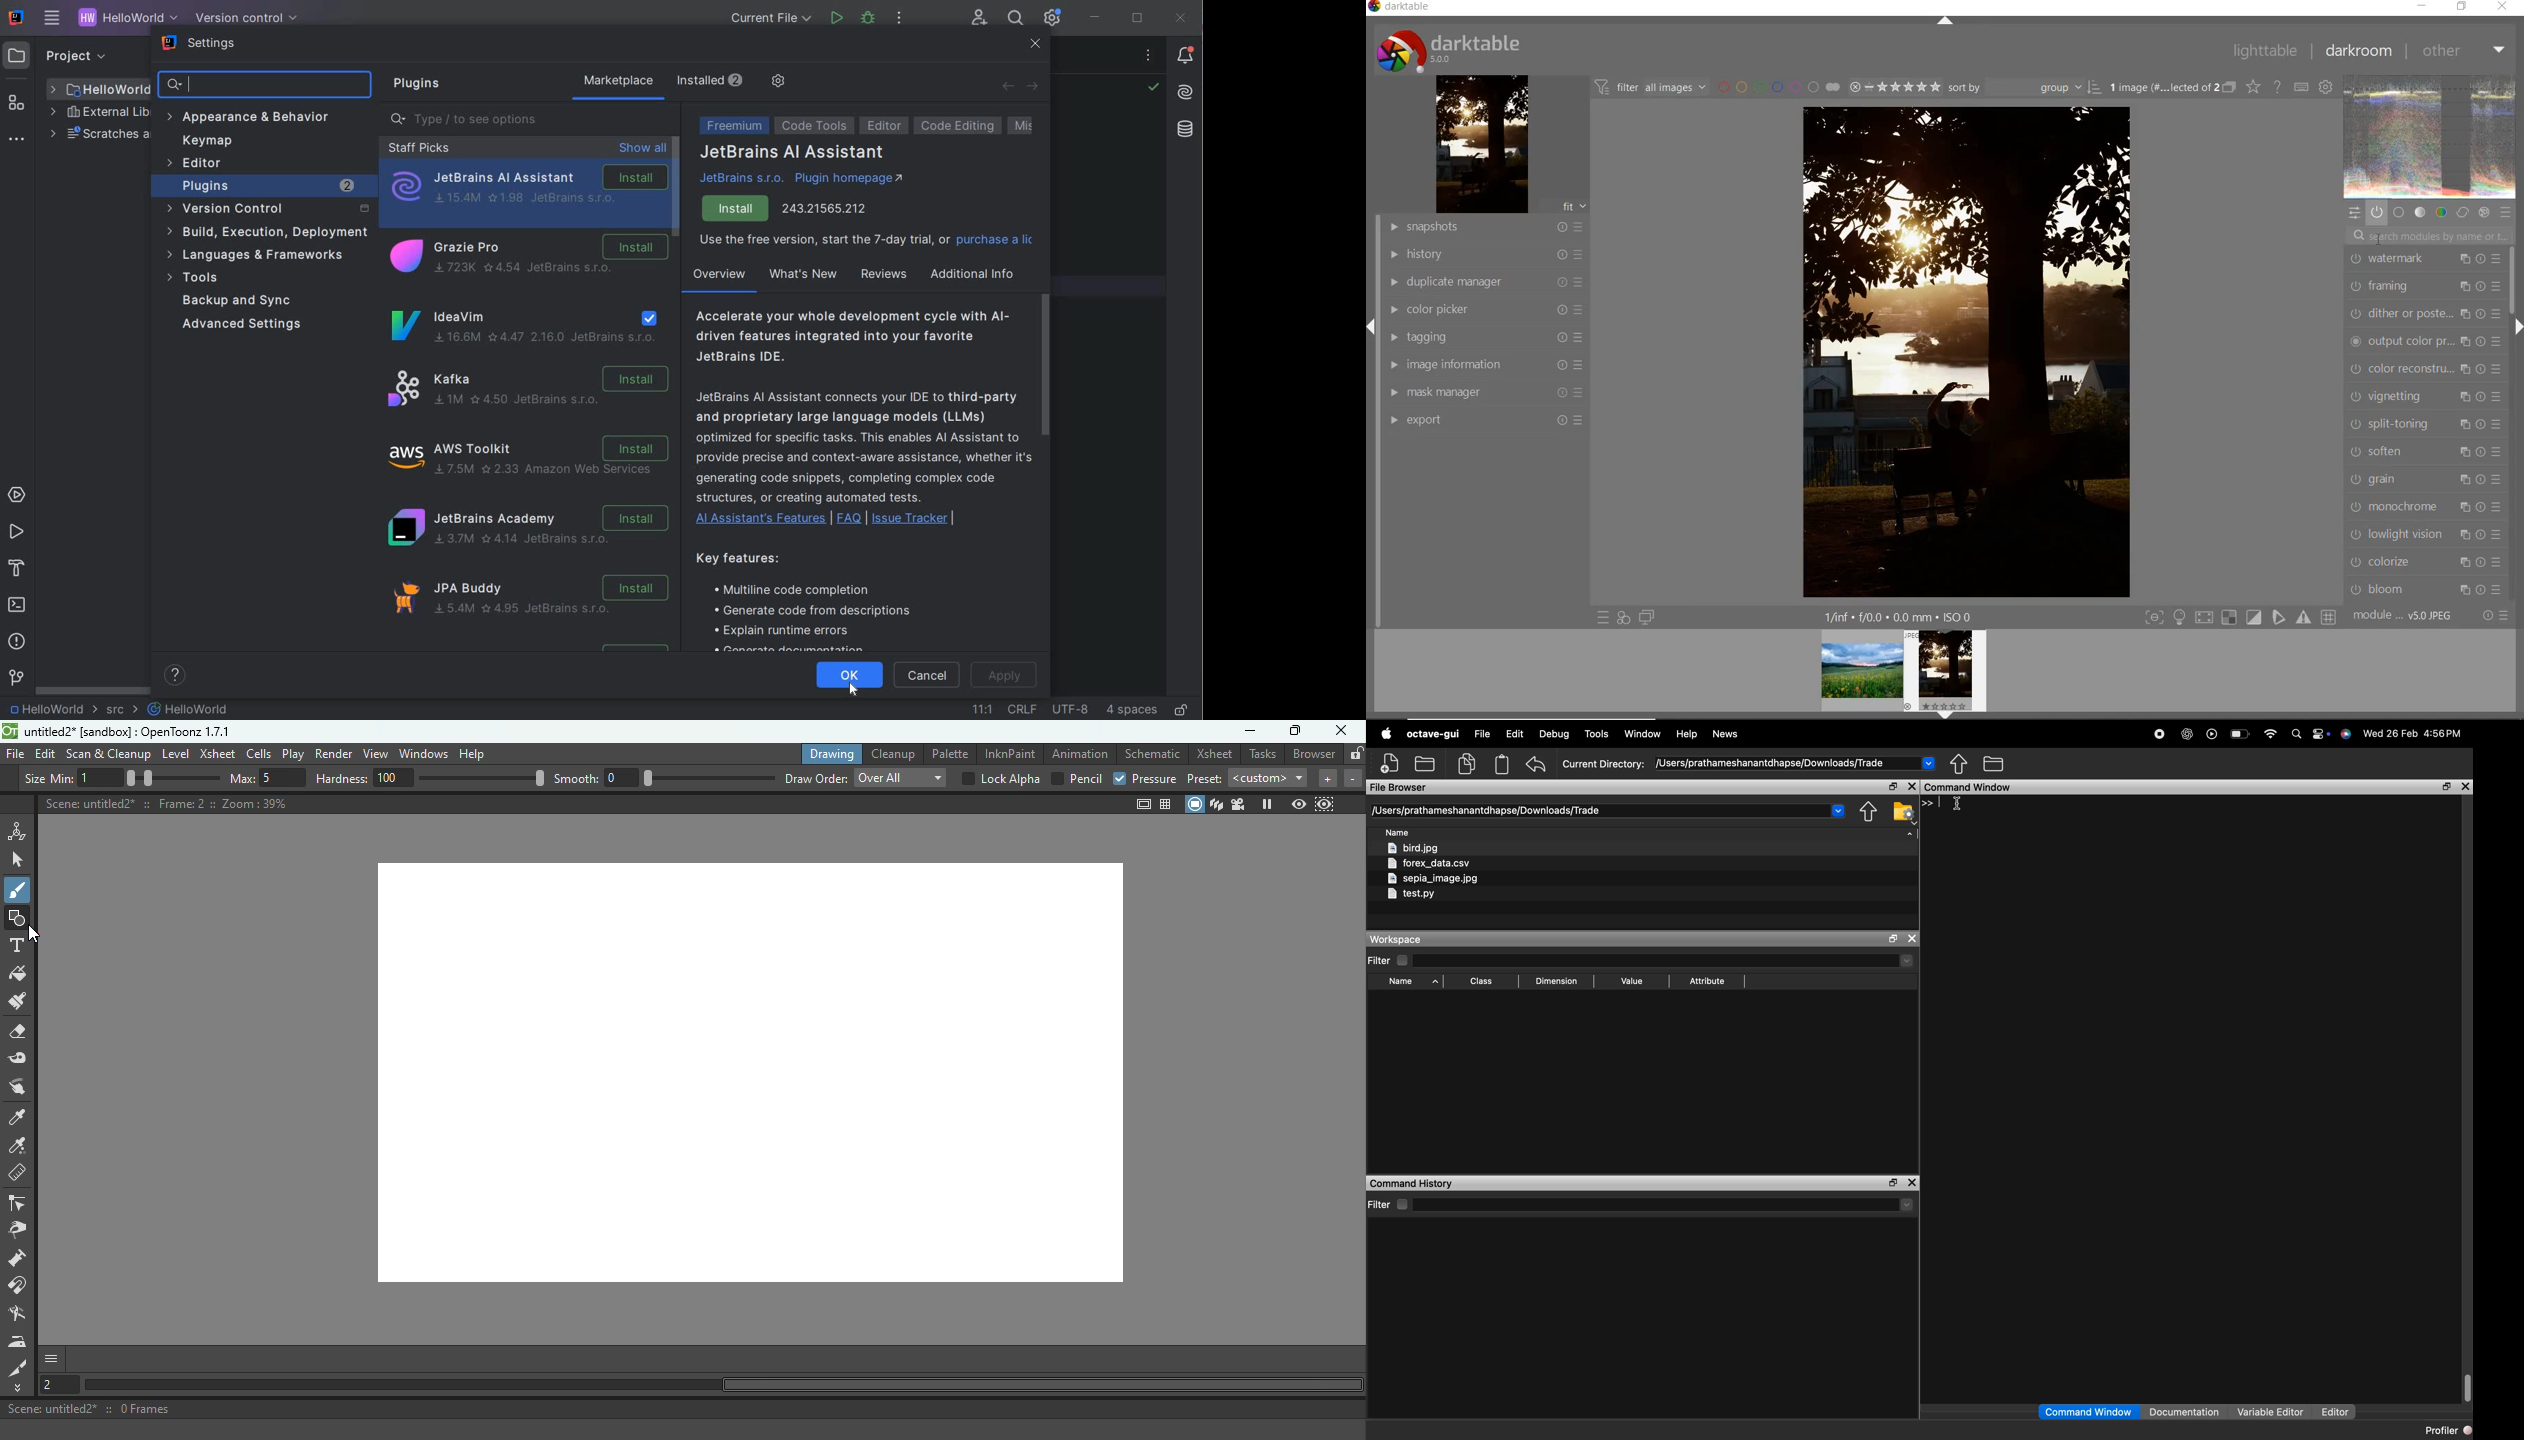  What do you see at coordinates (2425, 507) in the screenshot?
I see `monochrome` at bounding box center [2425, 507].